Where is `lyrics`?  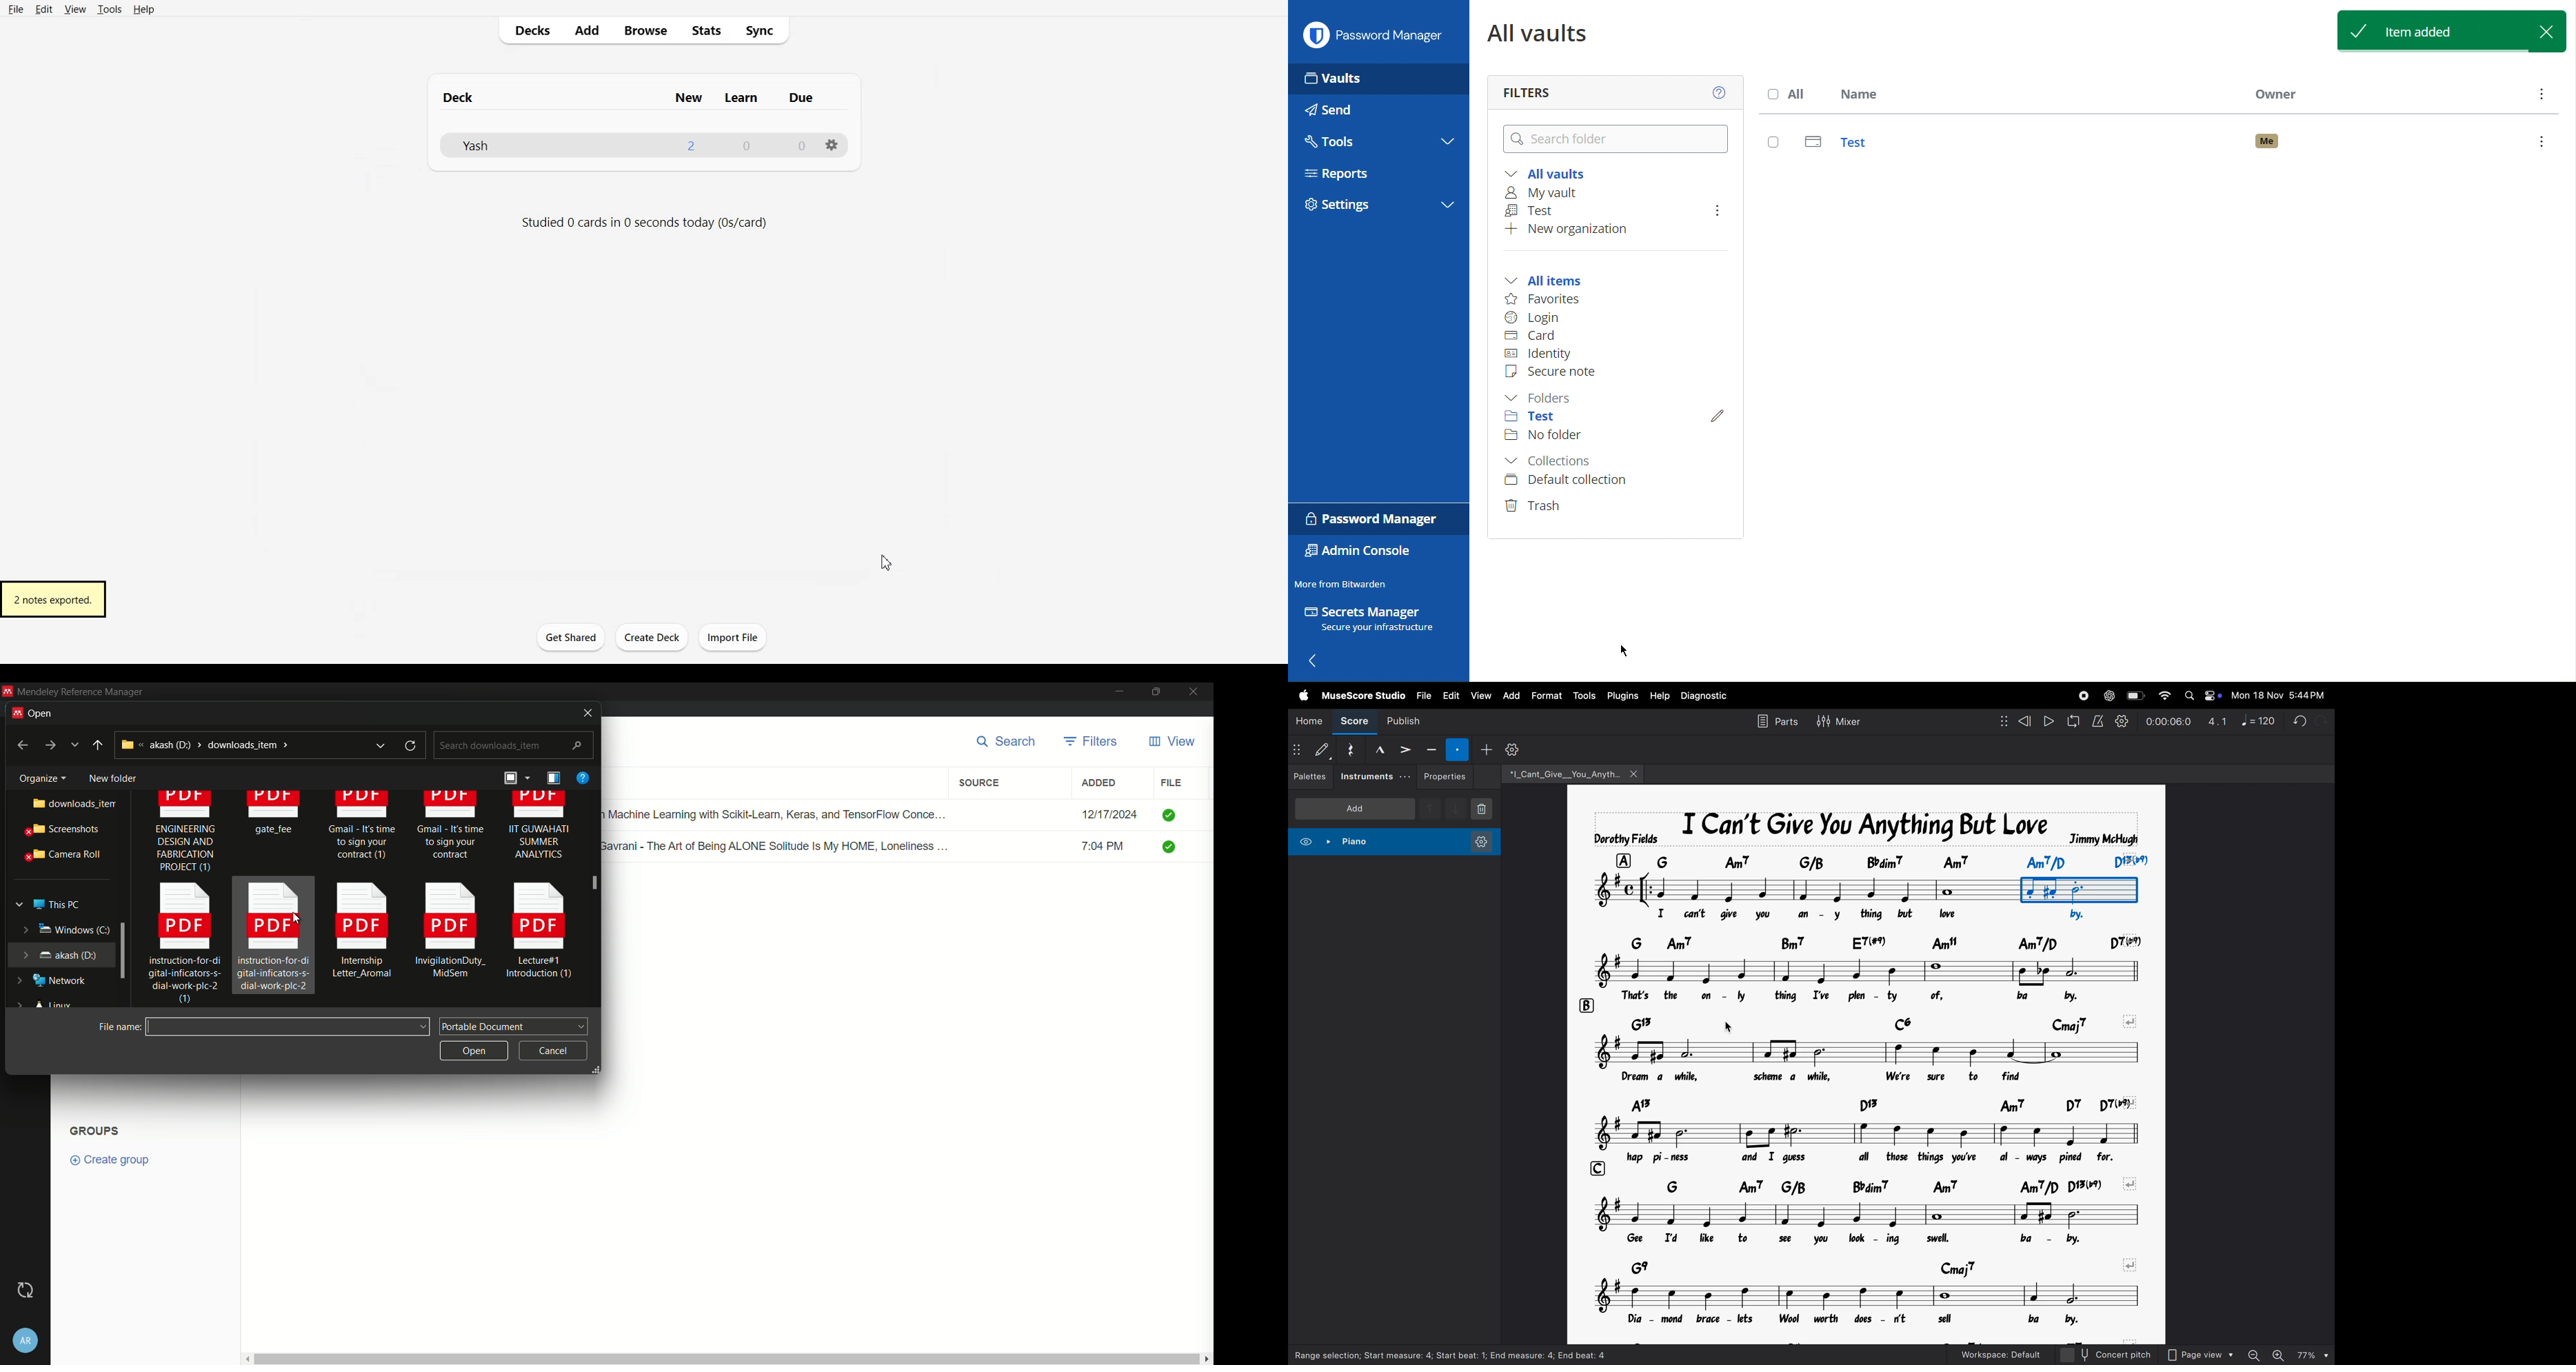 lyrics is located at coordinates (1886, 996).